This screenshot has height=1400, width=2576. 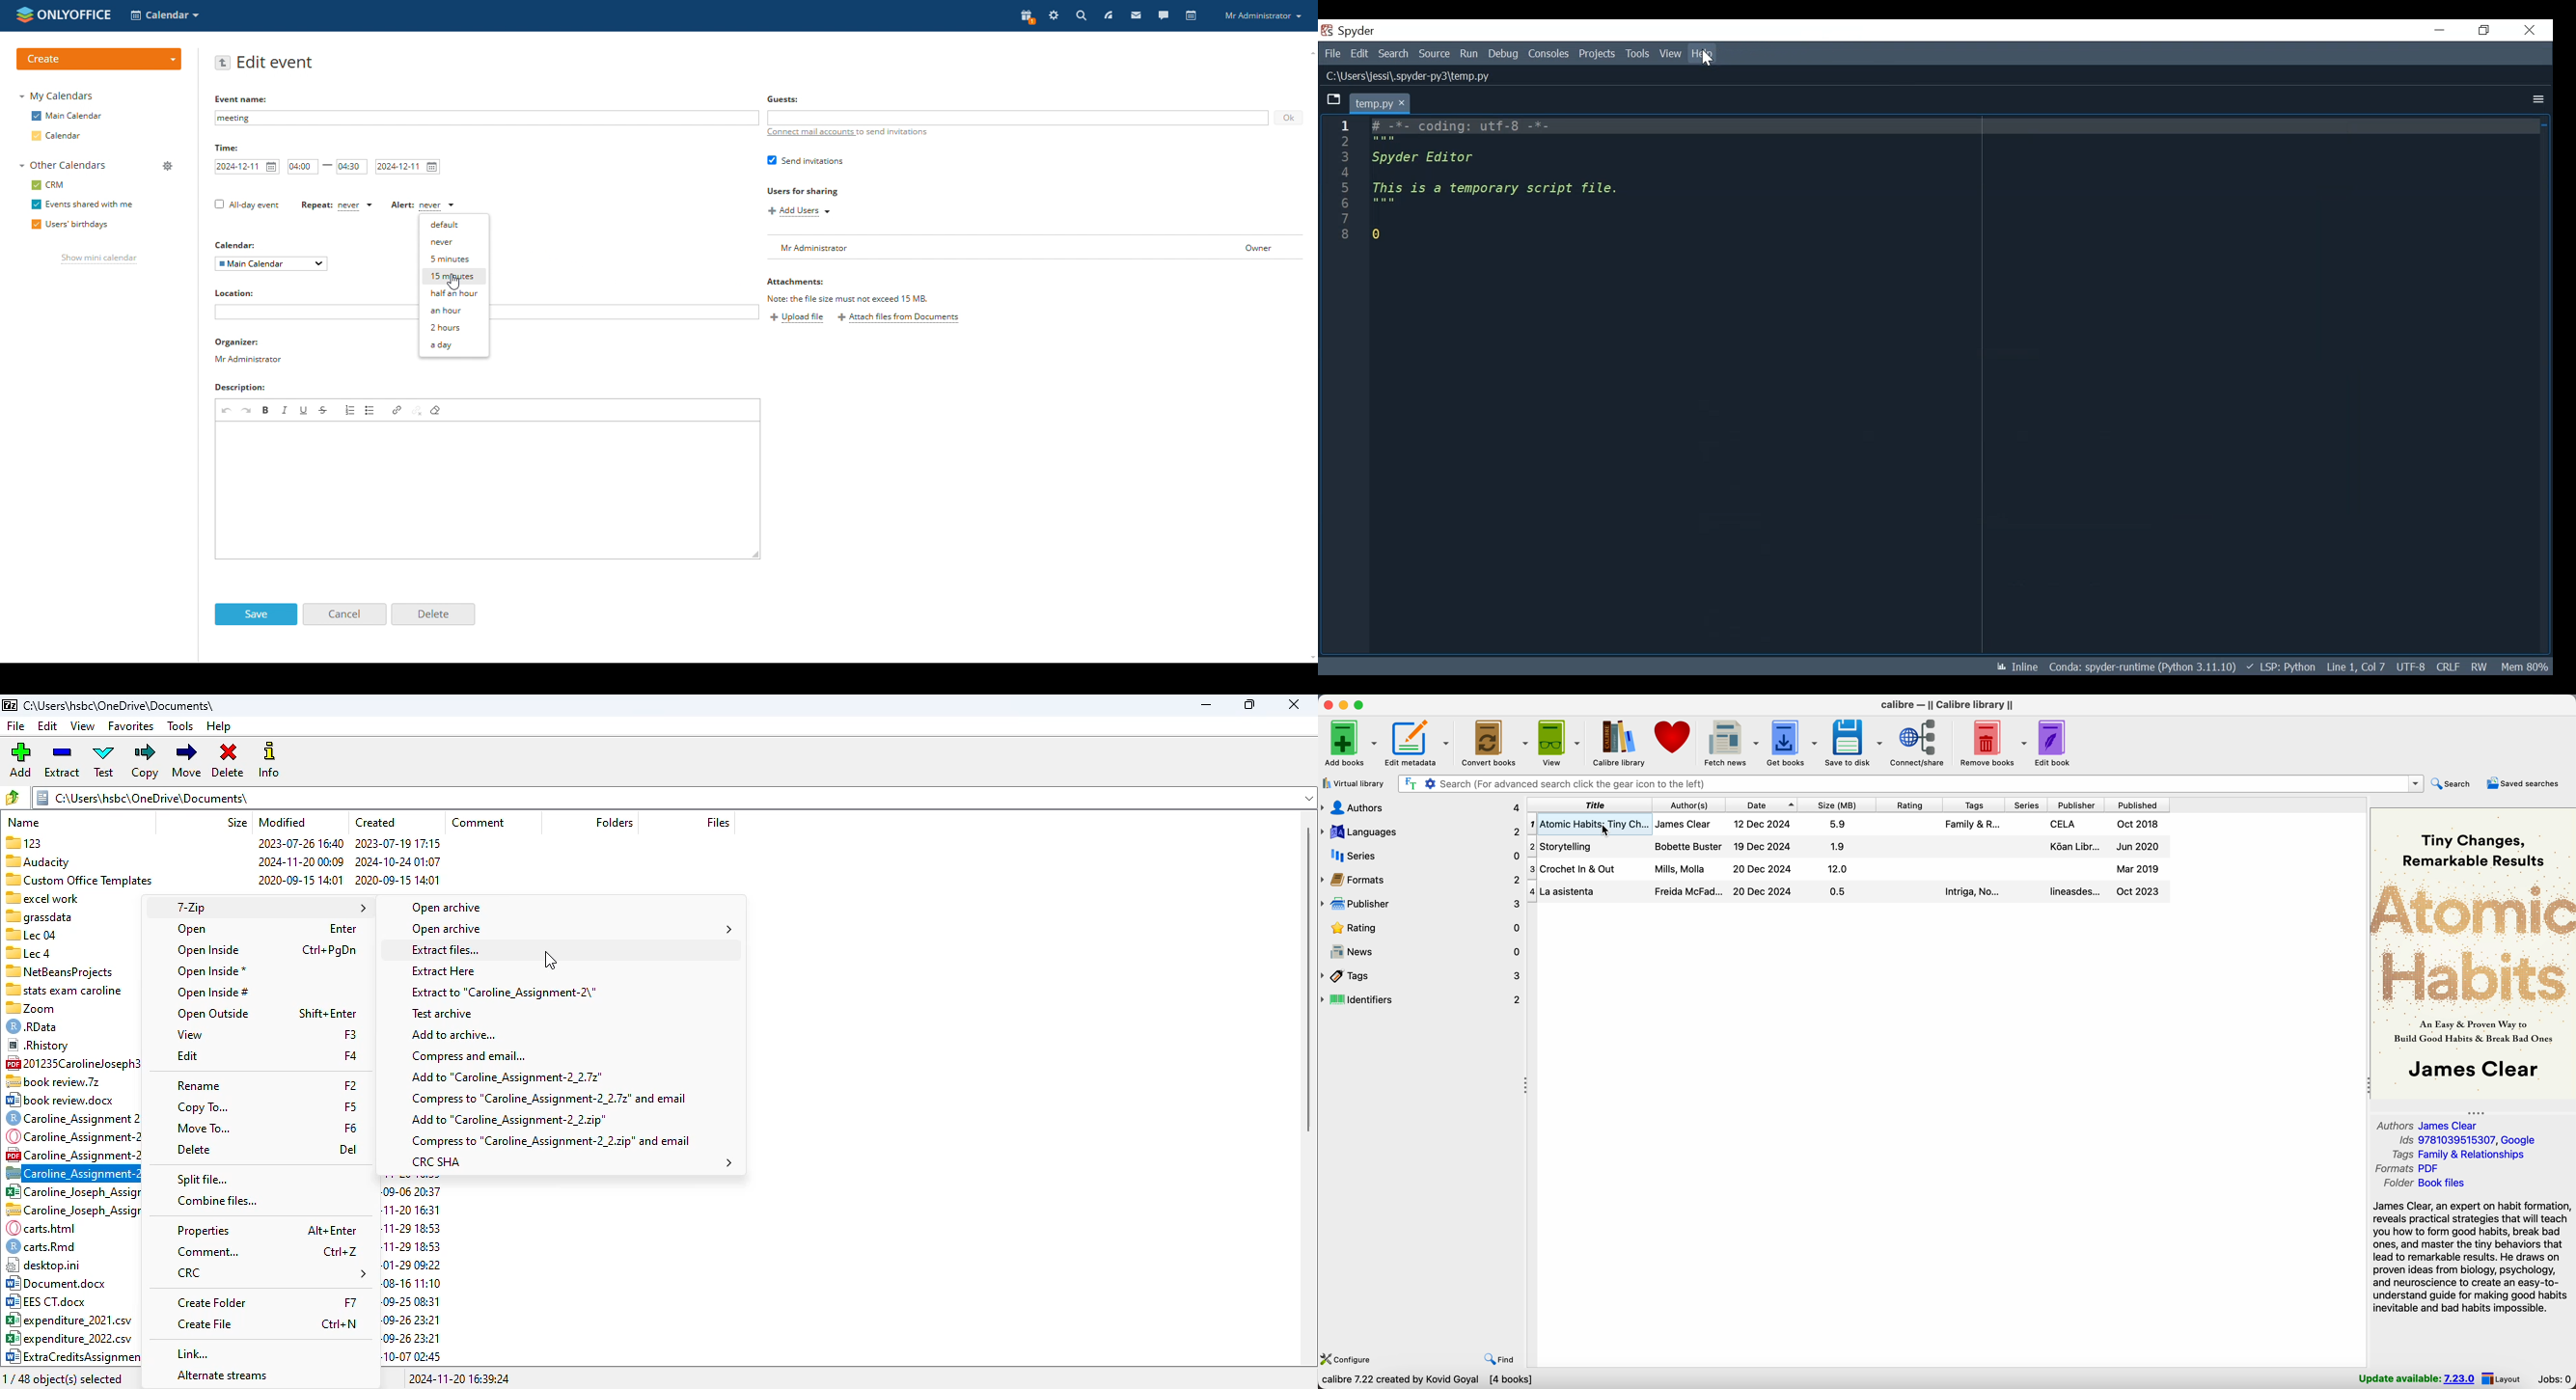 I want to click on Cursor, so click(x=1706, y=57).